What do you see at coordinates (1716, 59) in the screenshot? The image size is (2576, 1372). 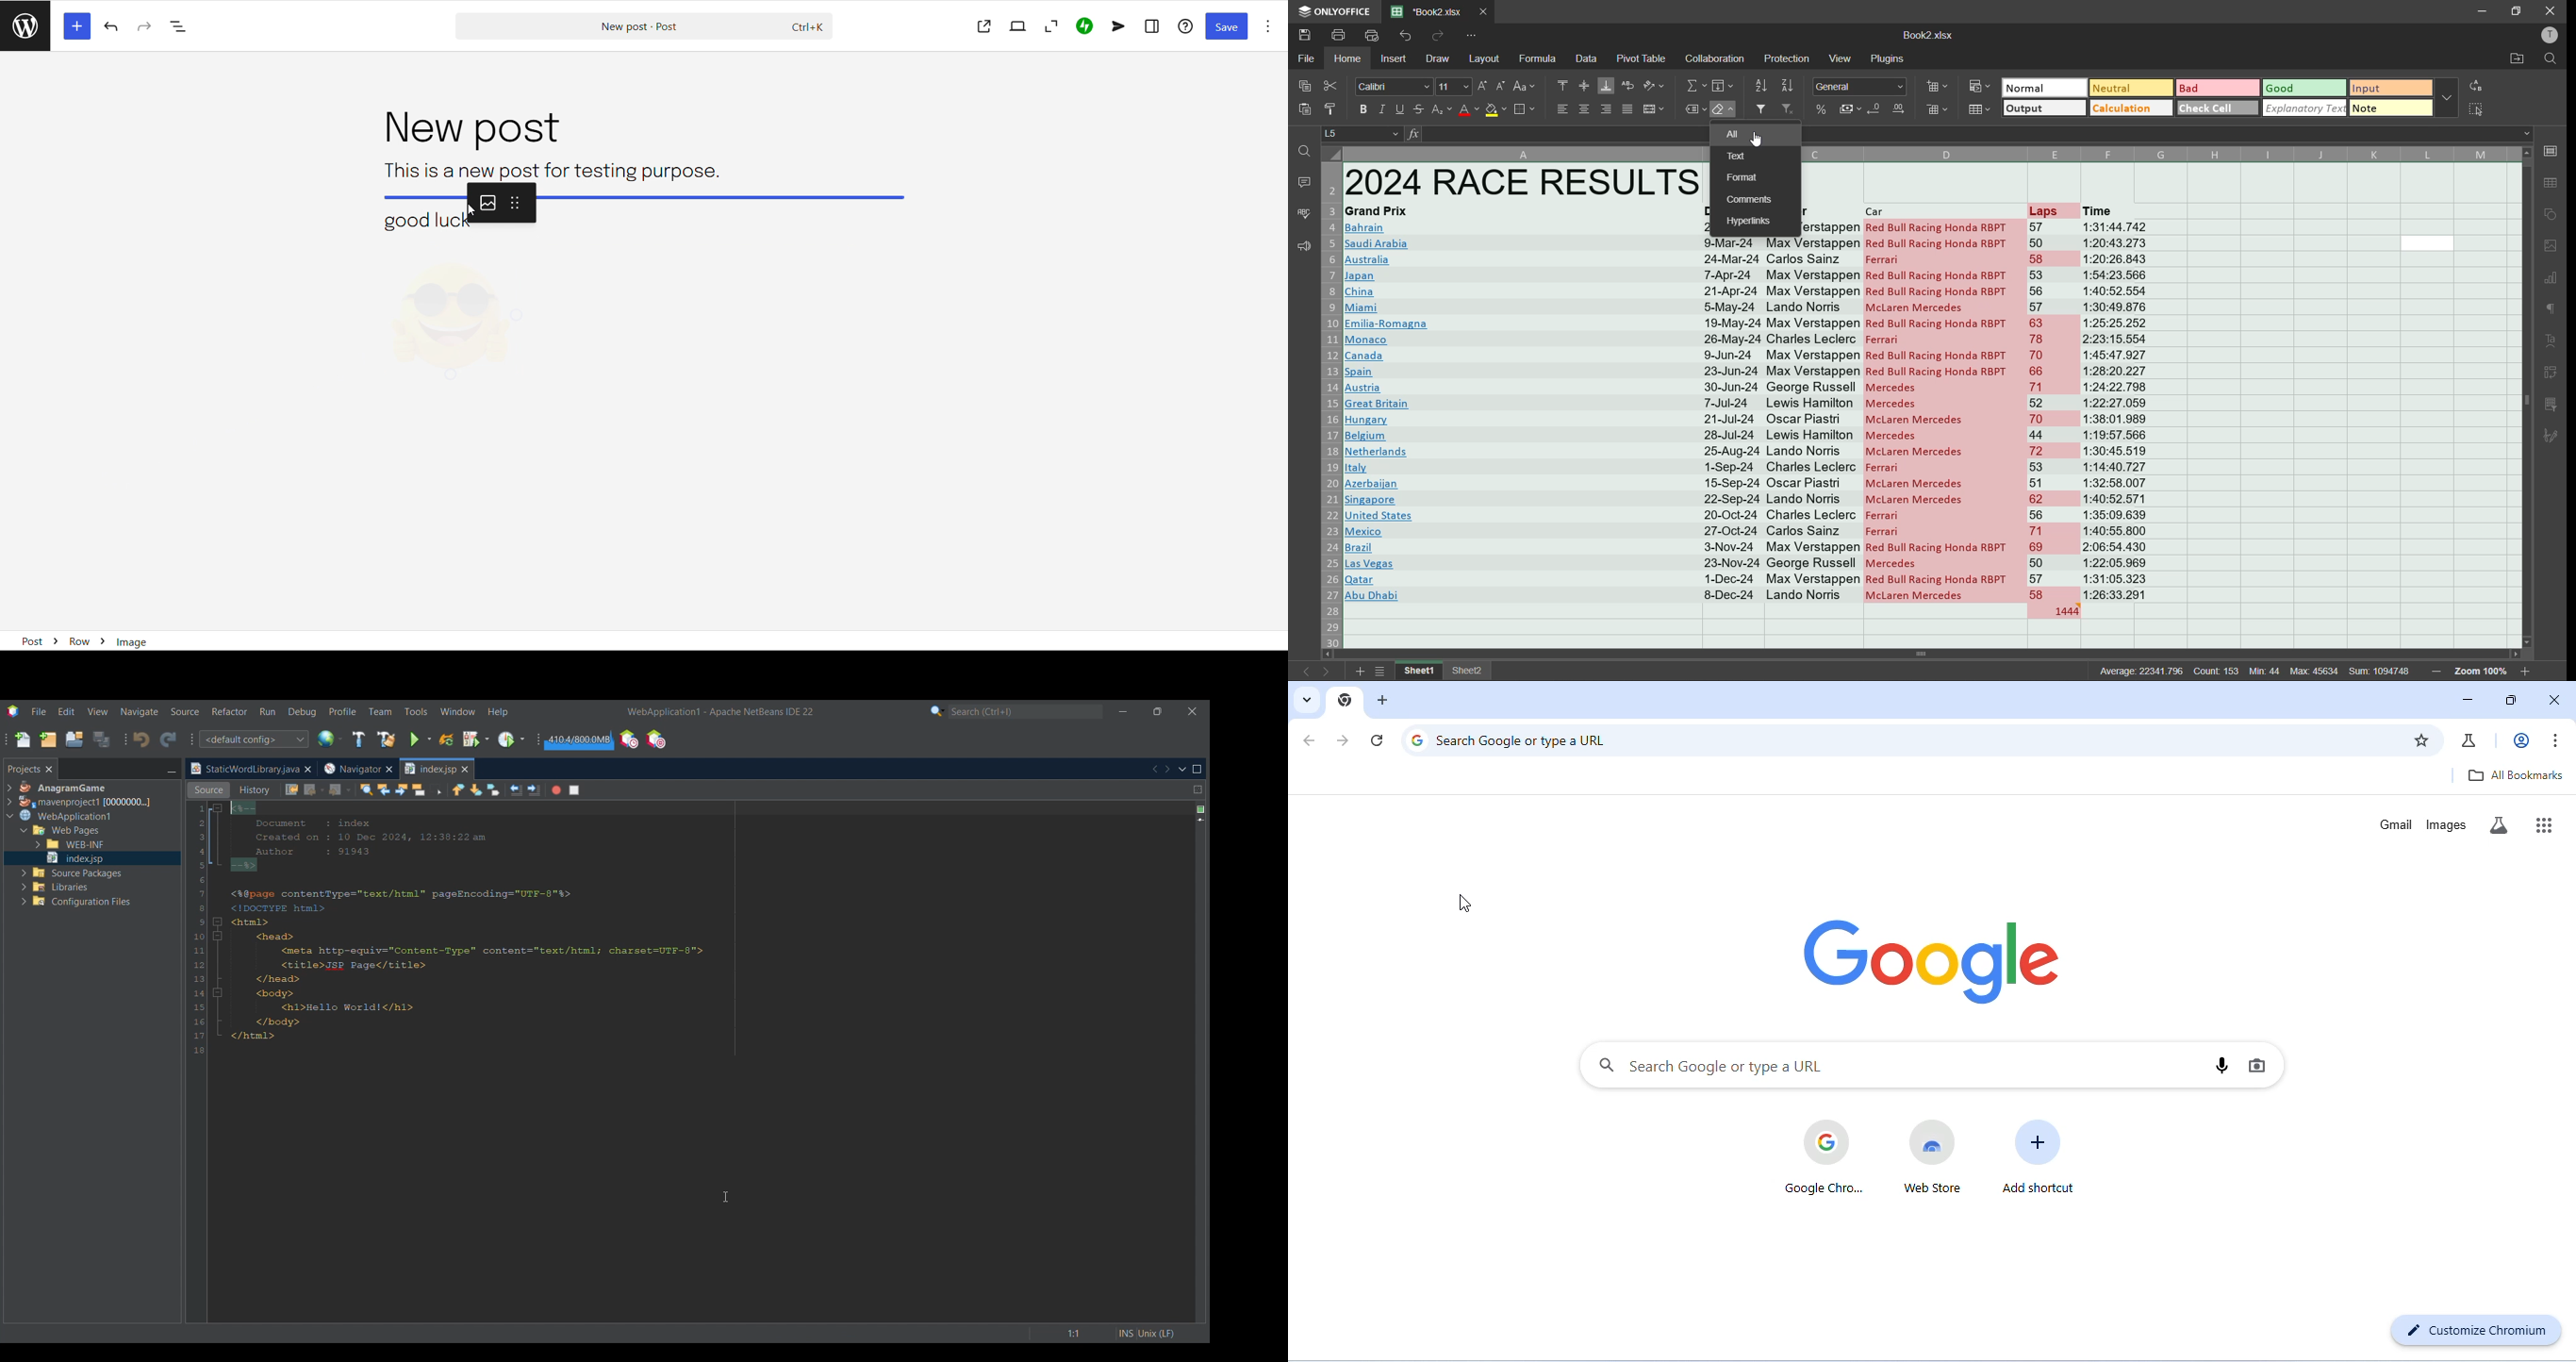 I see `collaboration` at bounding box center [1716, 59].